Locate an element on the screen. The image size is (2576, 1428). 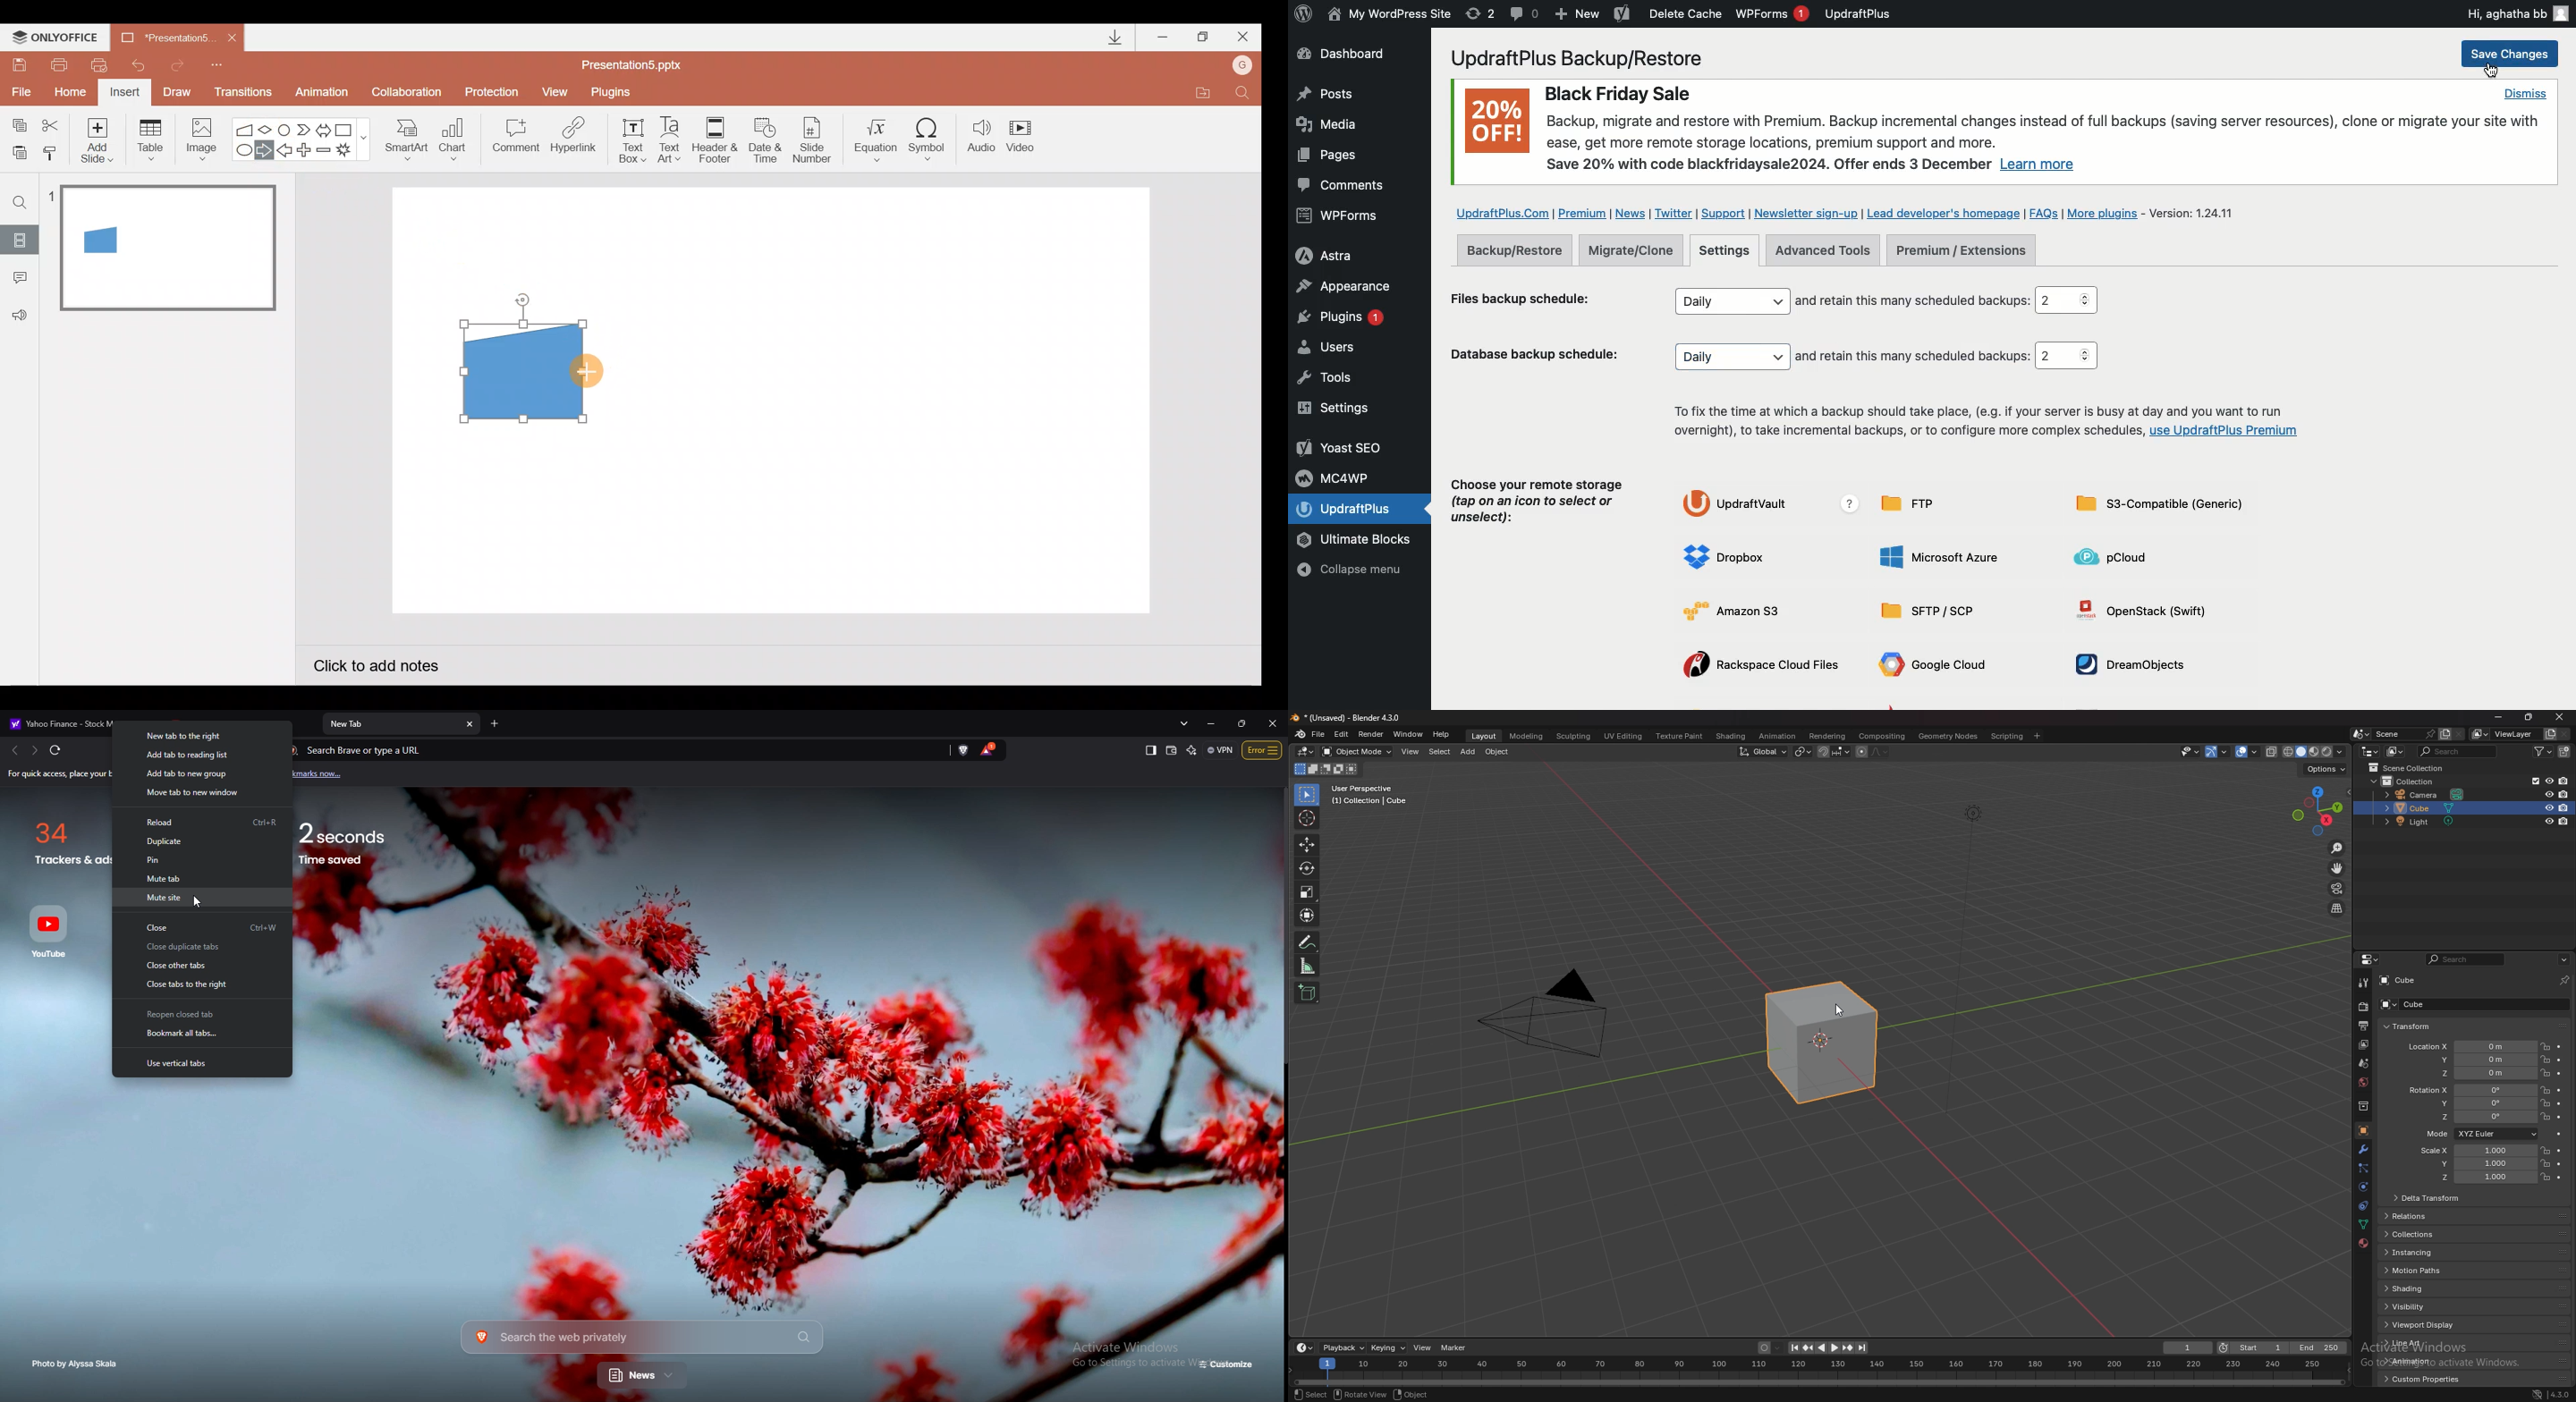
File is located at coordinates (18, 89).